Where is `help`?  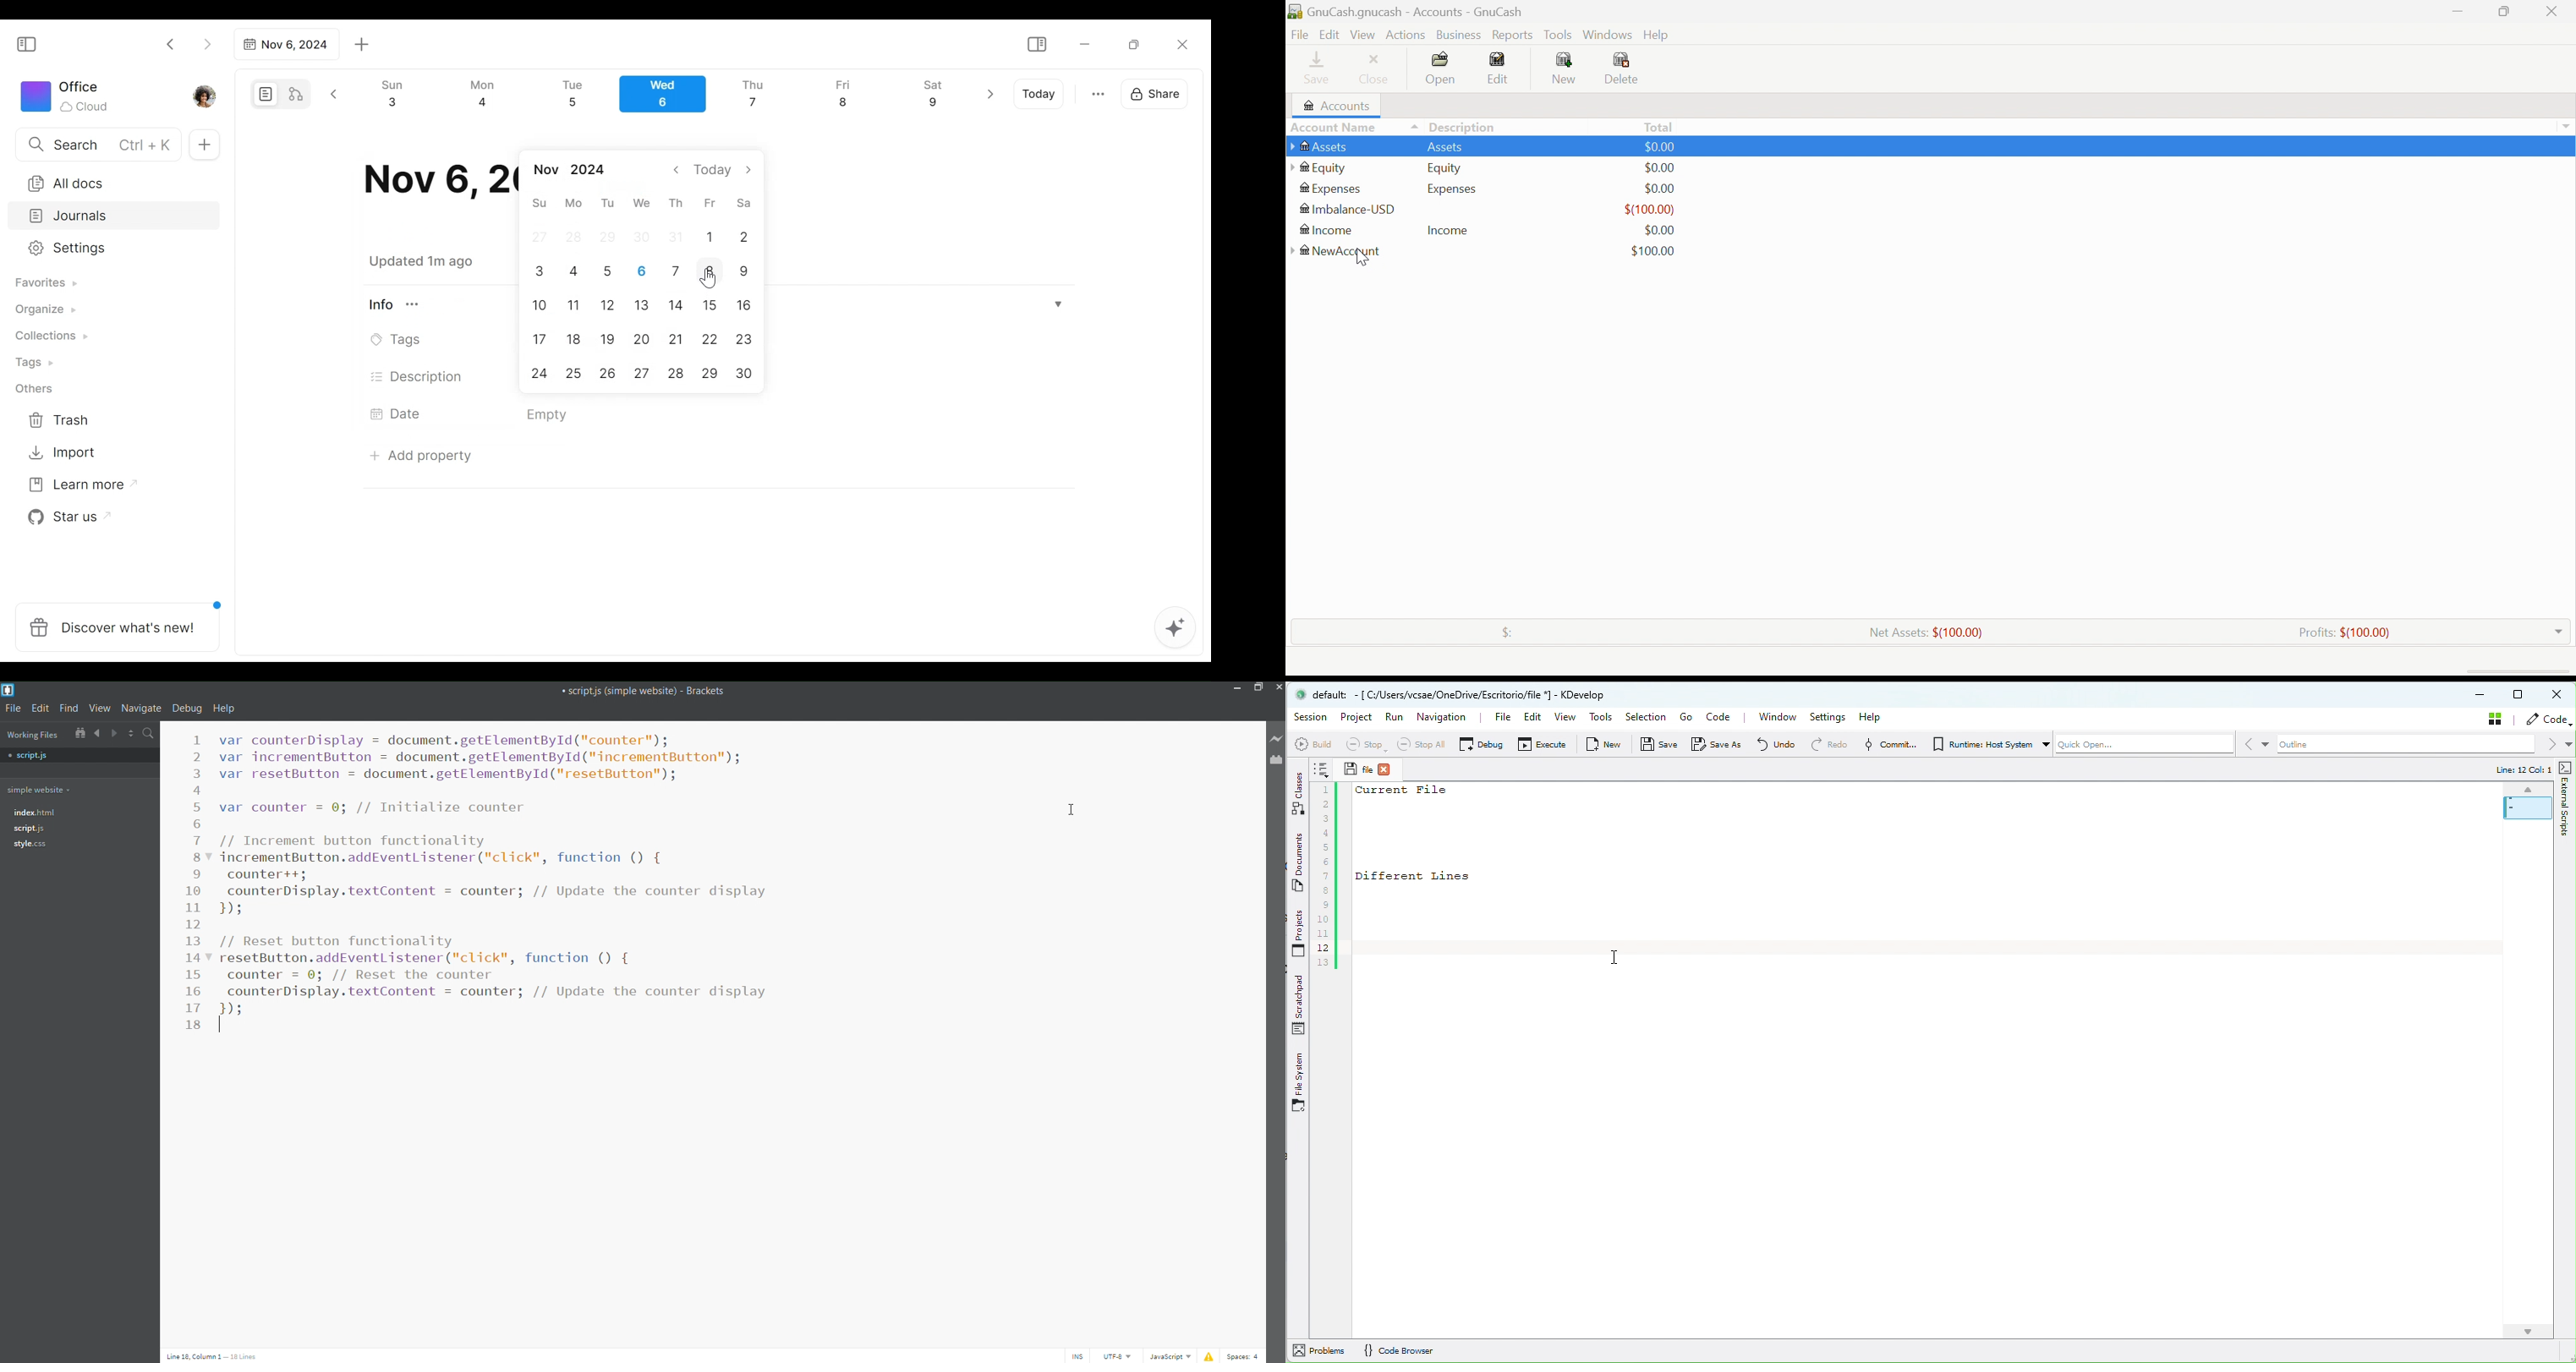
help is located at coordinates (224, 708).